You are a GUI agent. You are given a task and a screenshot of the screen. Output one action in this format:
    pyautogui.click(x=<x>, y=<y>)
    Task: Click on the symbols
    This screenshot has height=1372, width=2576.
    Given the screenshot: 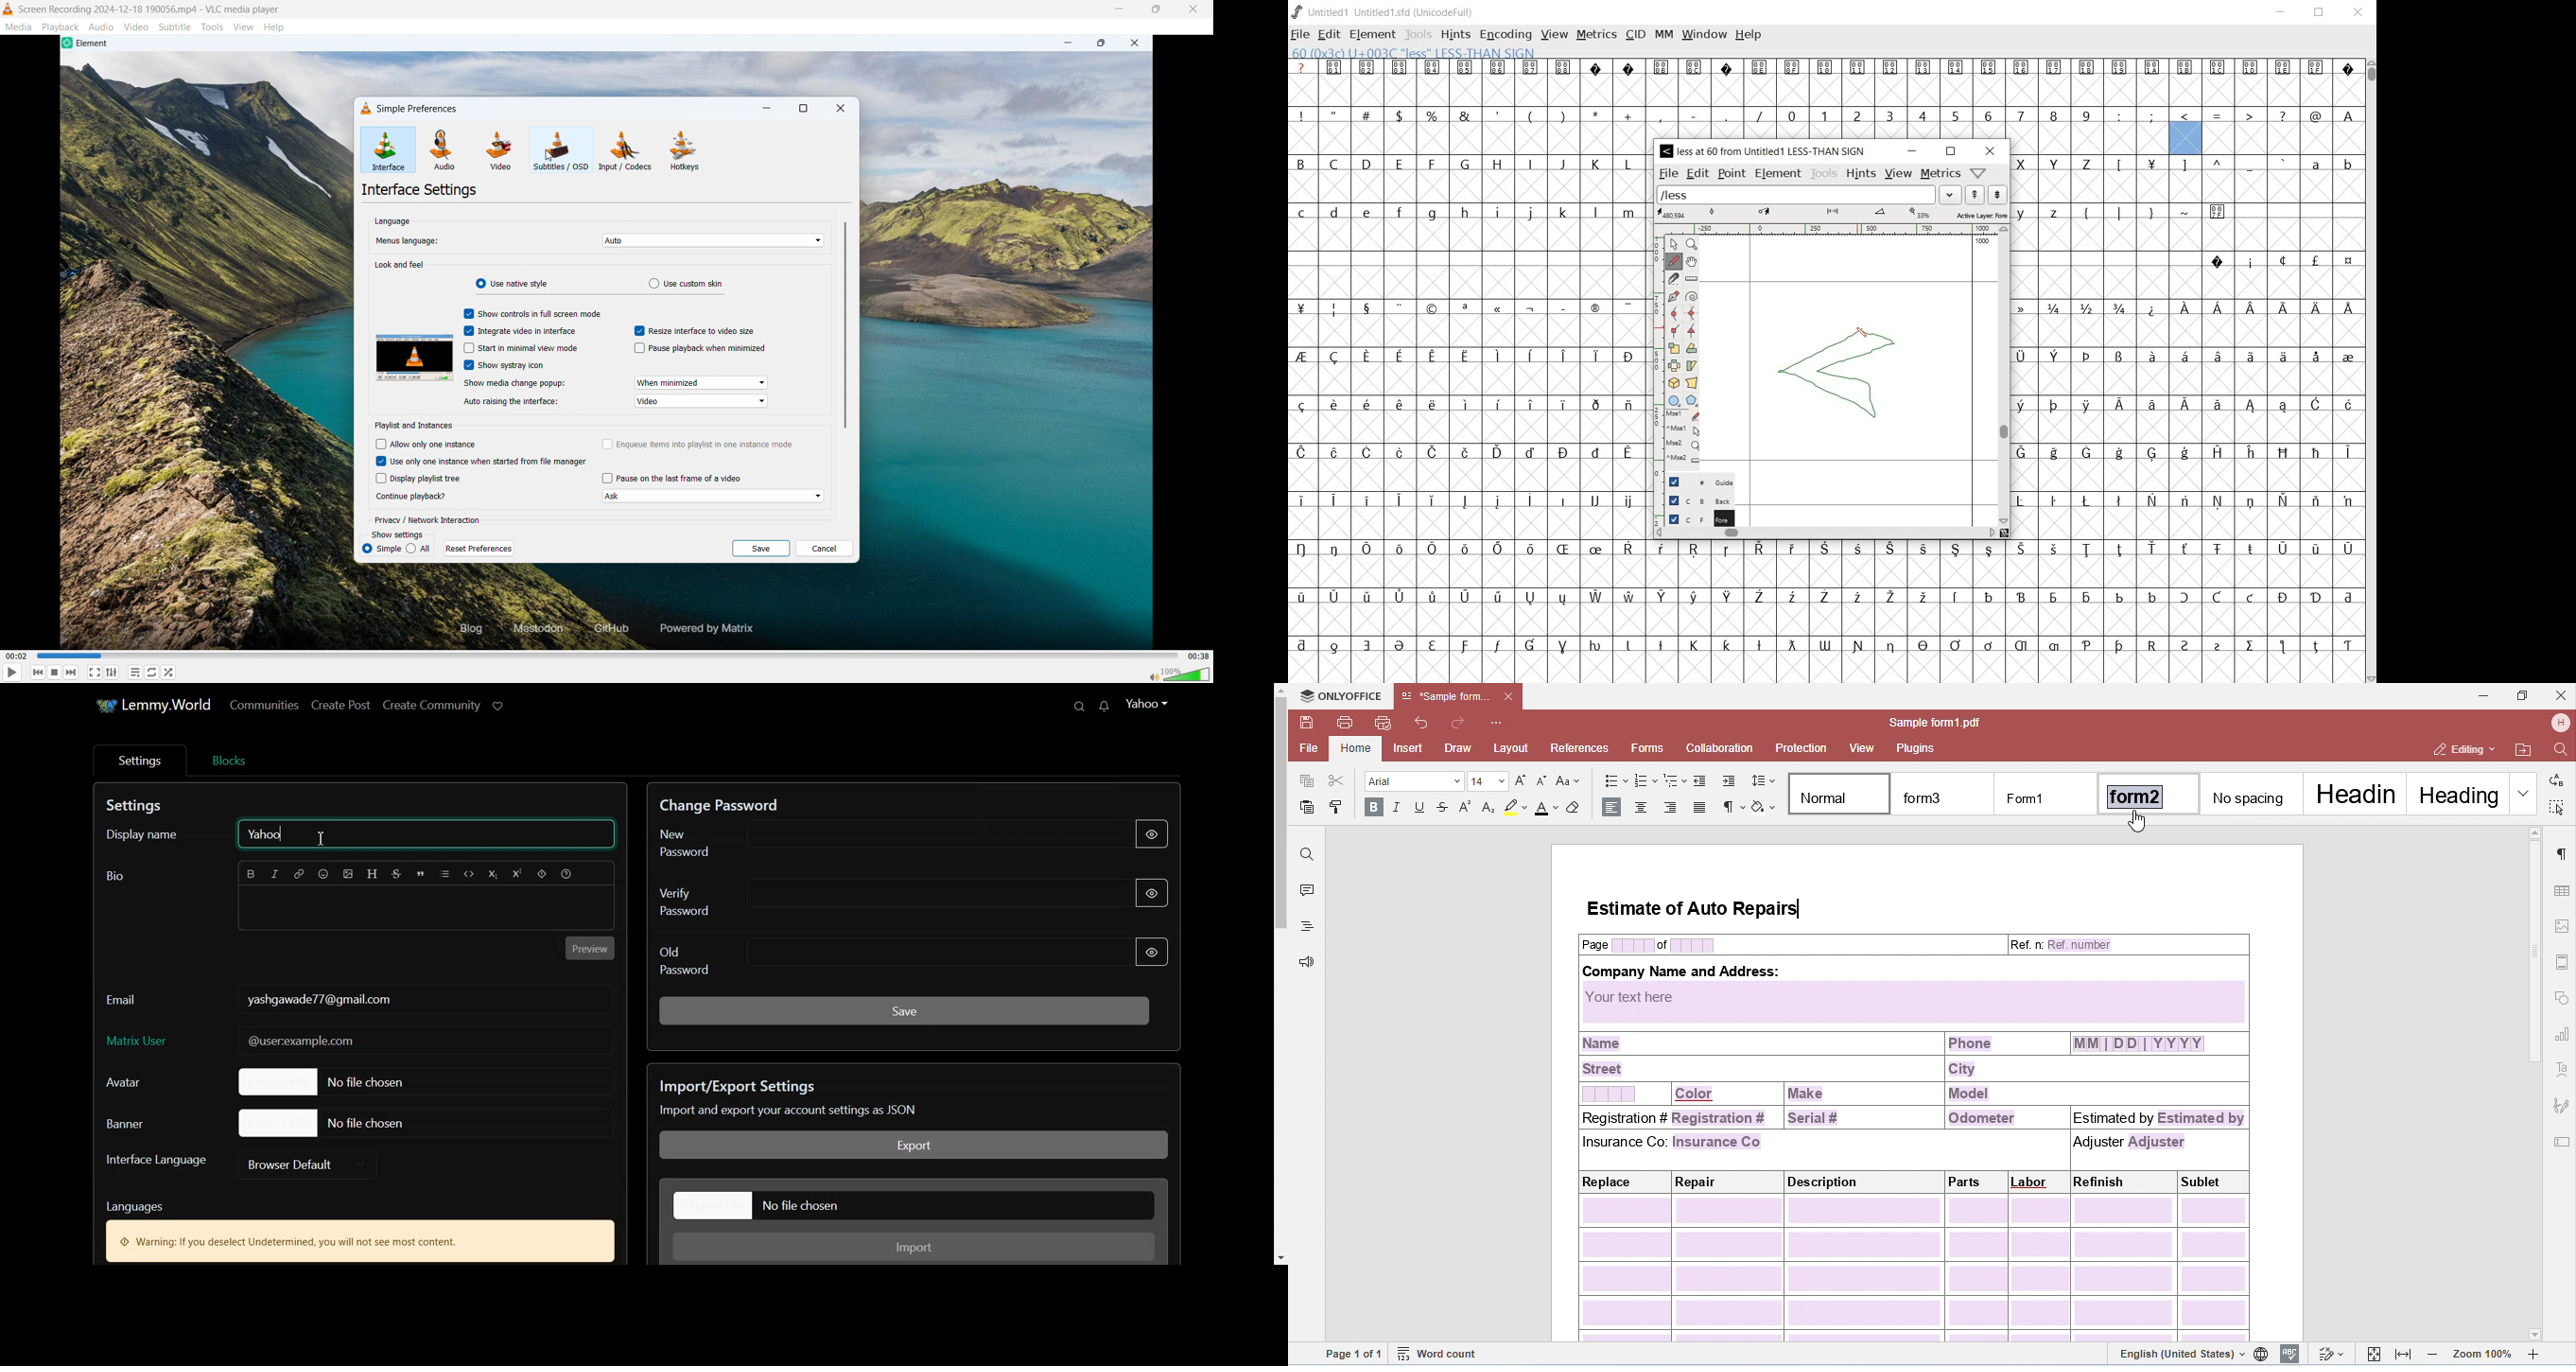 What is the action you would take?
    pyautogui.click(x=1531, y=115)
    